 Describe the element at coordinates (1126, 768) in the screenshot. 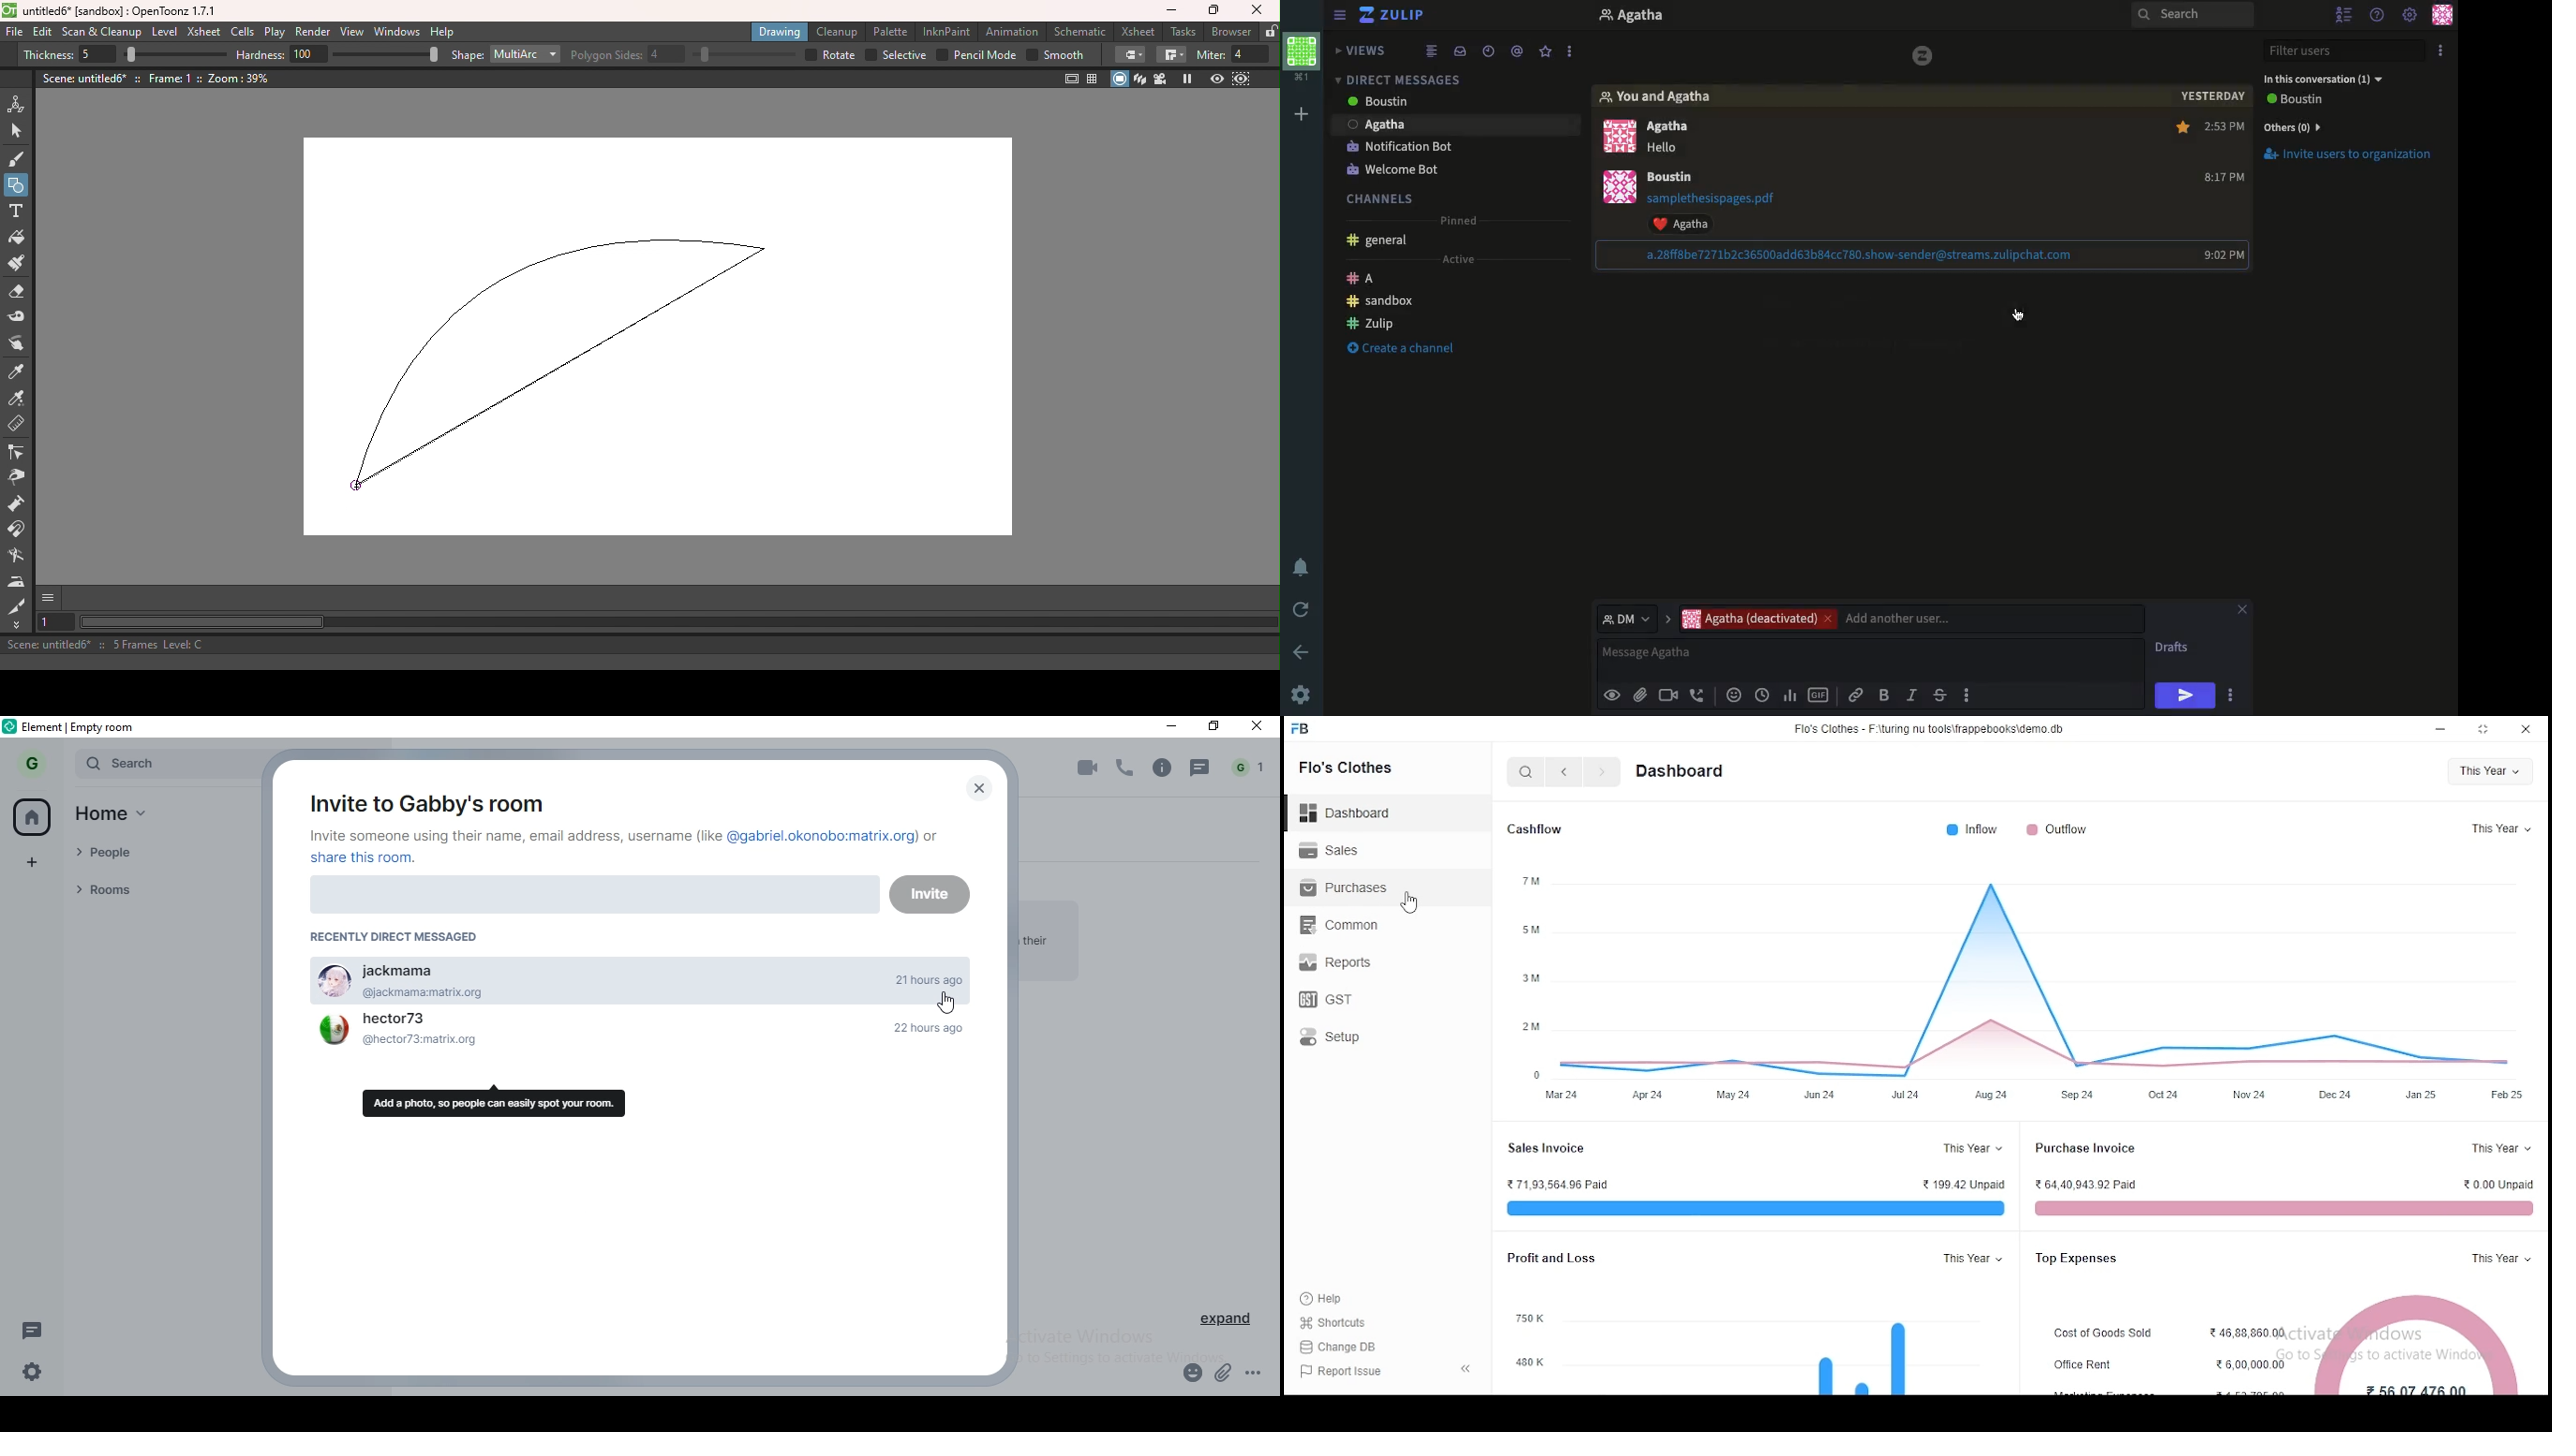

I see `voice call` at that location.